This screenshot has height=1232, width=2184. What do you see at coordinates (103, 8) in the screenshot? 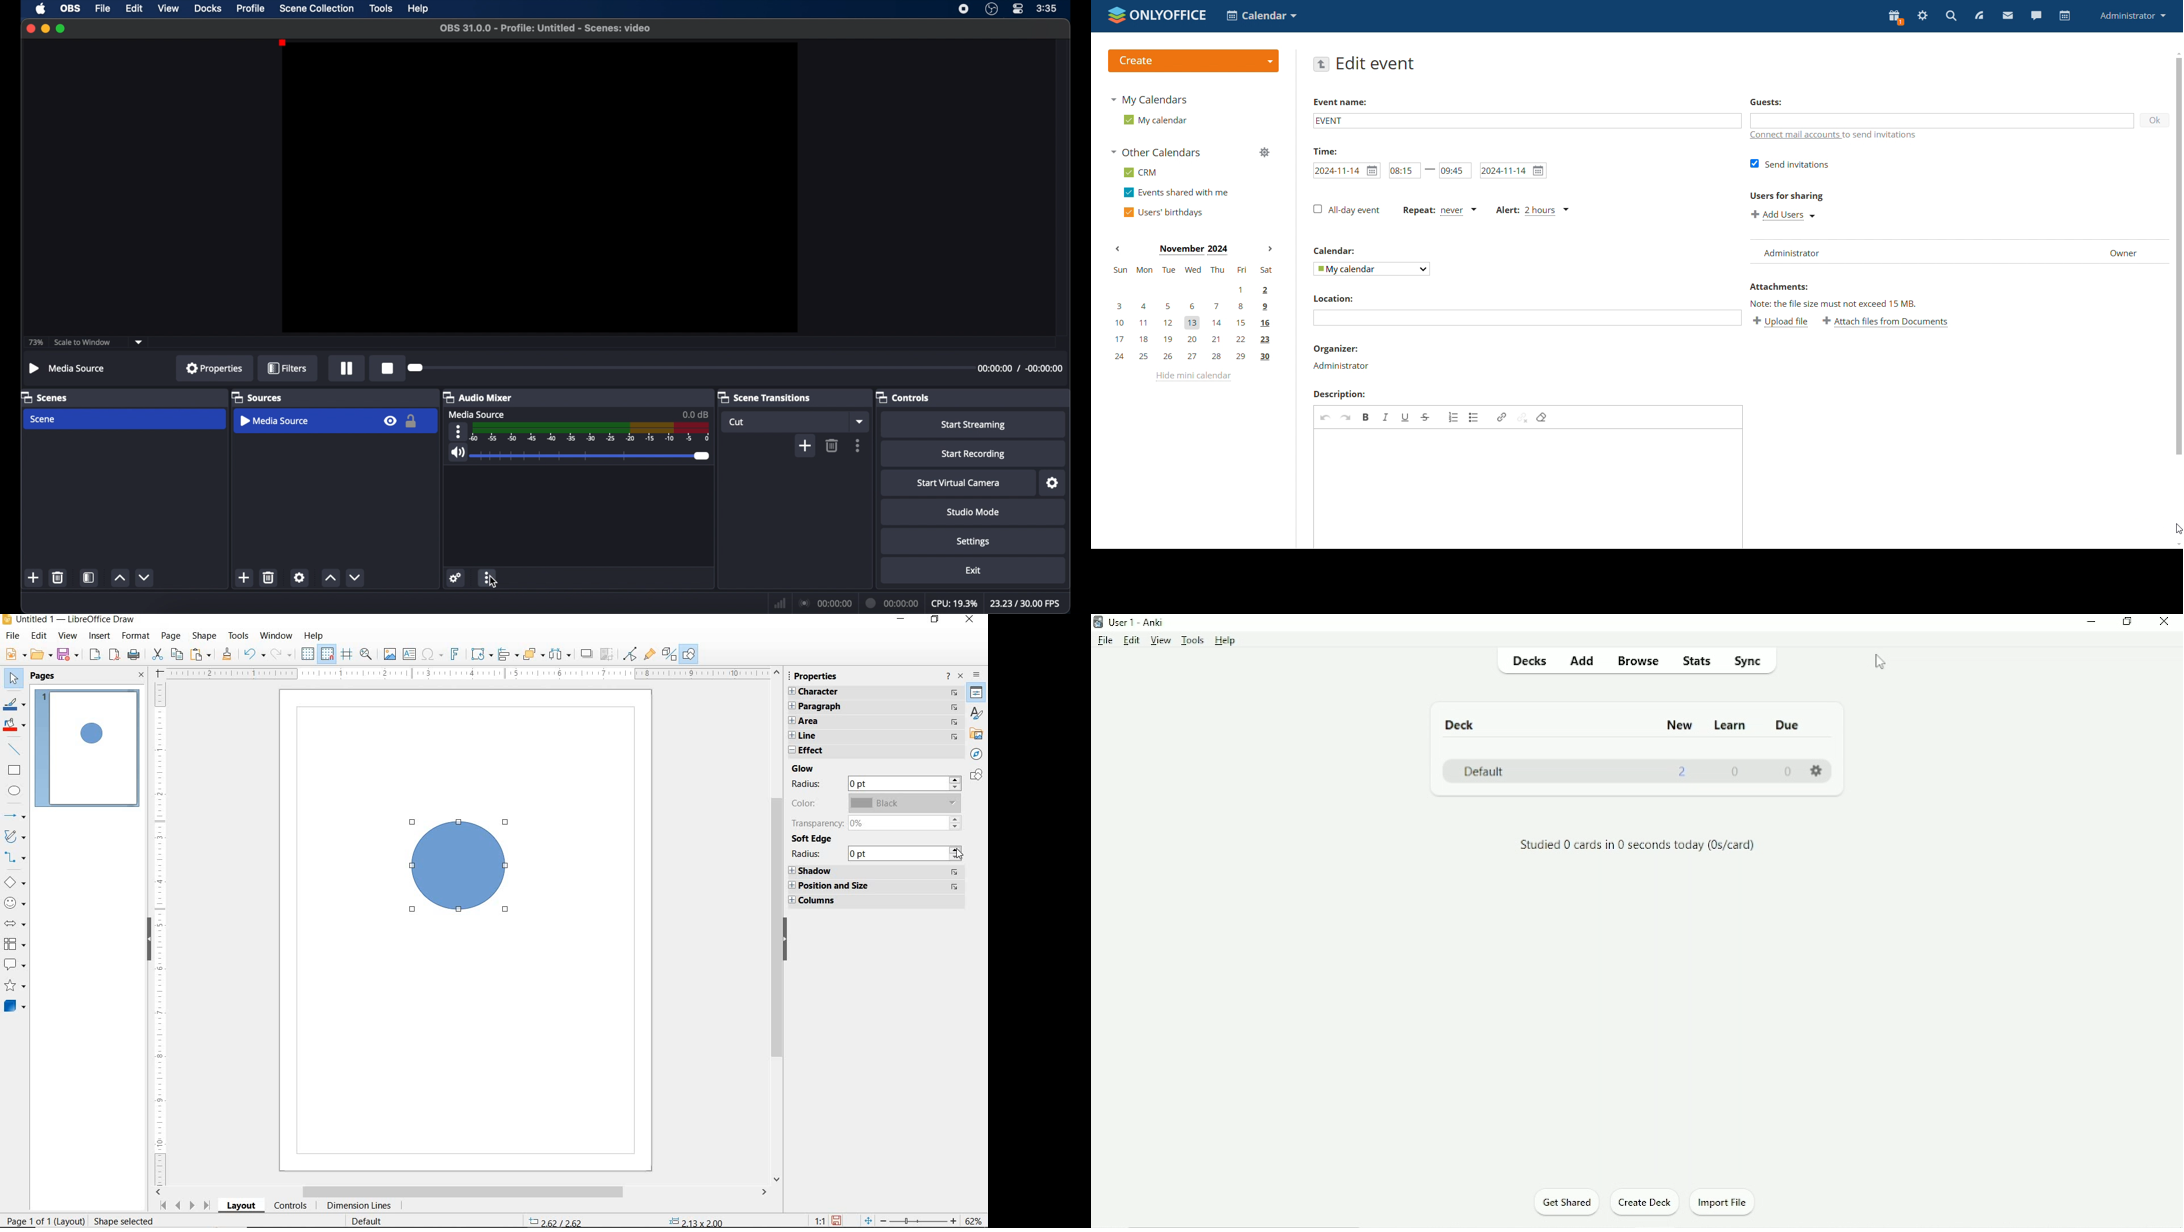
I see `file` at bounding box center [103, 8].